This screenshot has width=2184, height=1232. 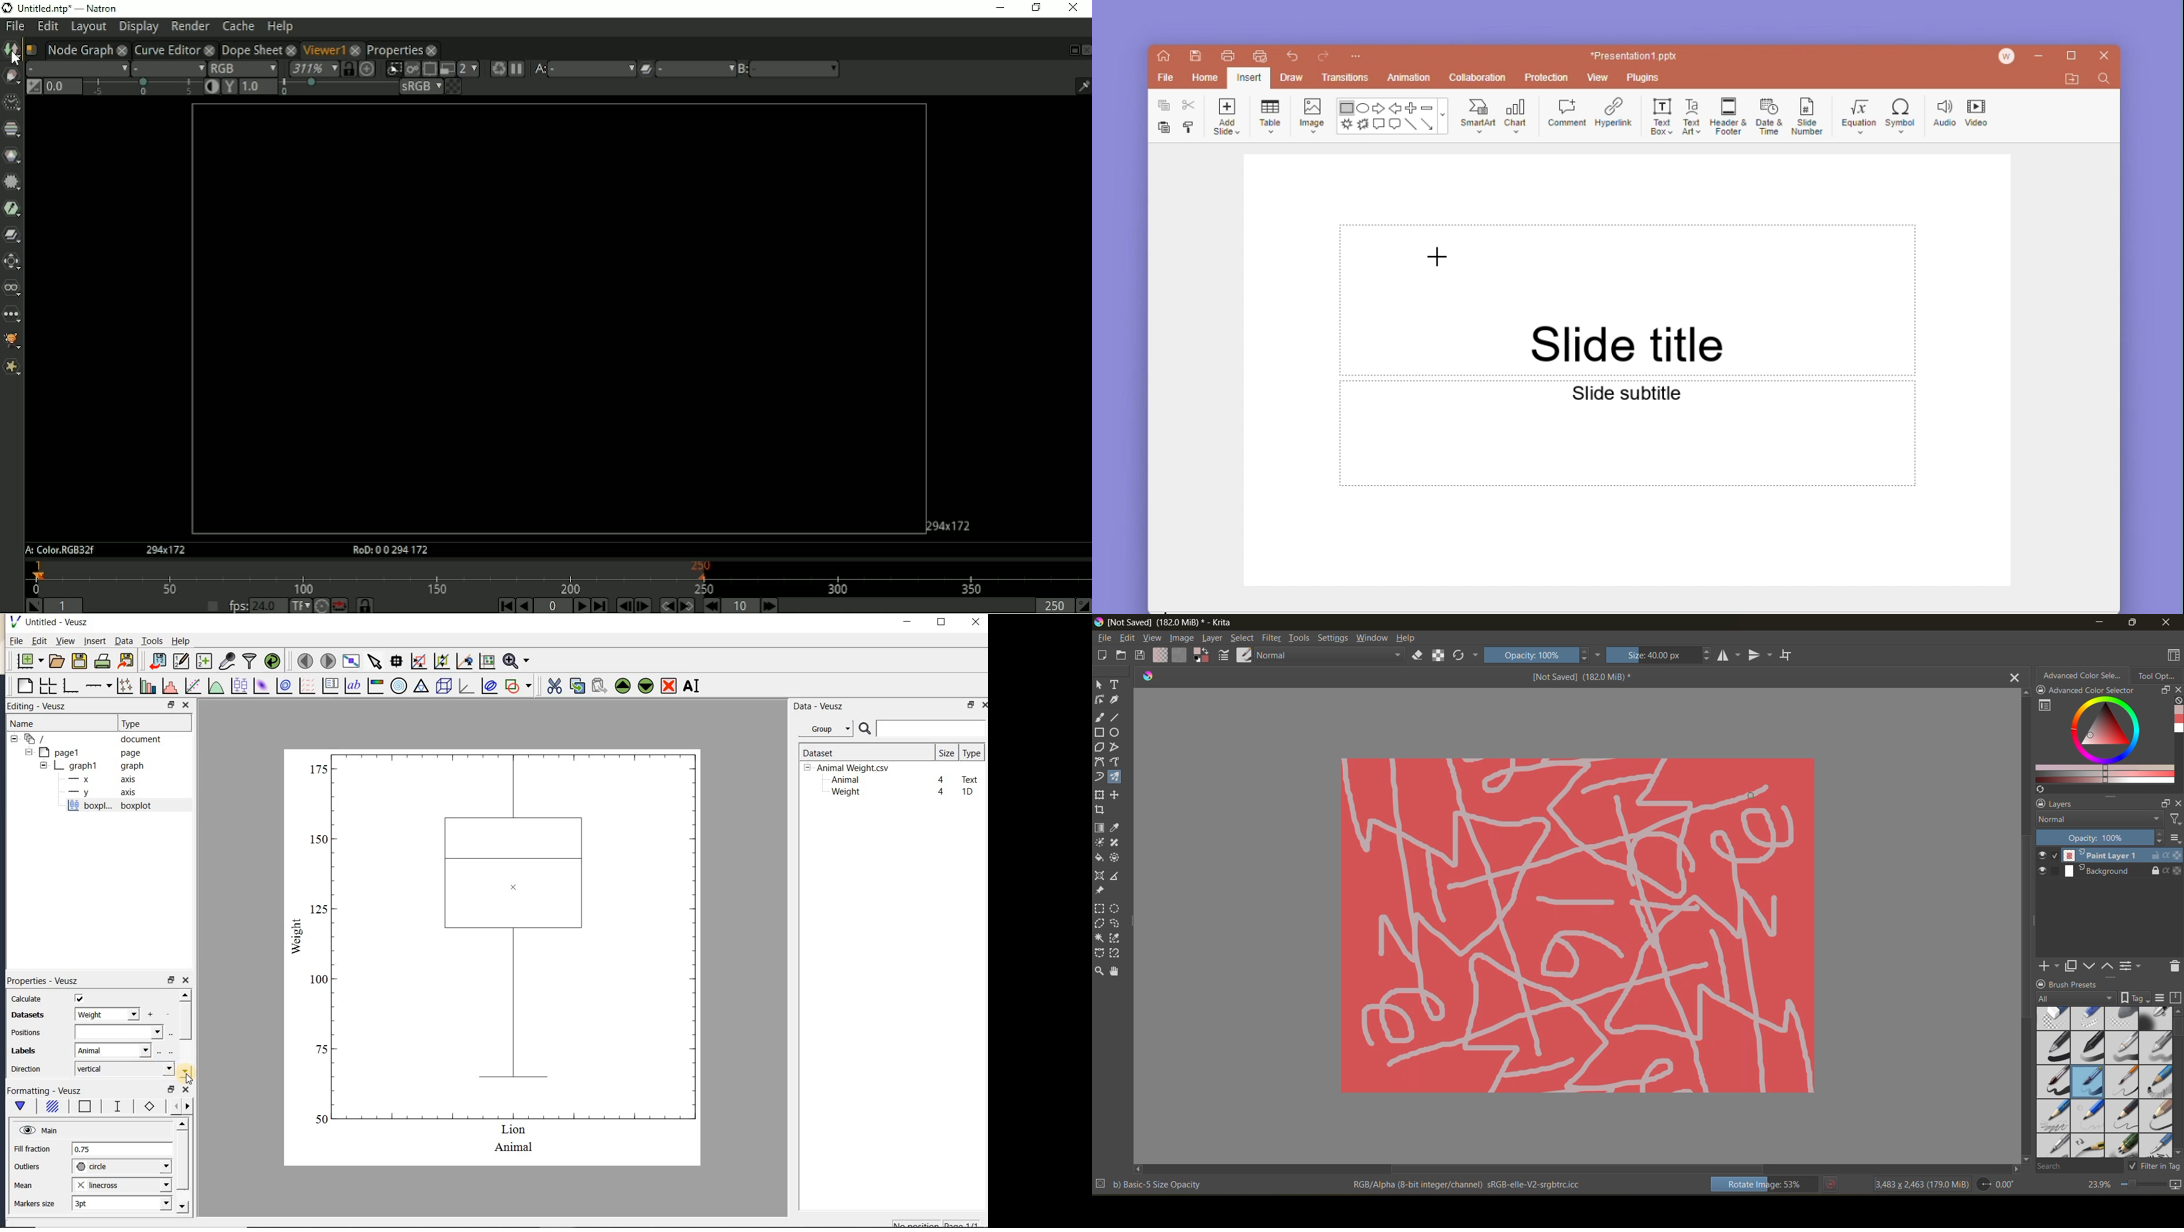 What do you see at coordinates (2071, 1166) in the screenshot?
I see `search` at bounding box center [2071, 1166].